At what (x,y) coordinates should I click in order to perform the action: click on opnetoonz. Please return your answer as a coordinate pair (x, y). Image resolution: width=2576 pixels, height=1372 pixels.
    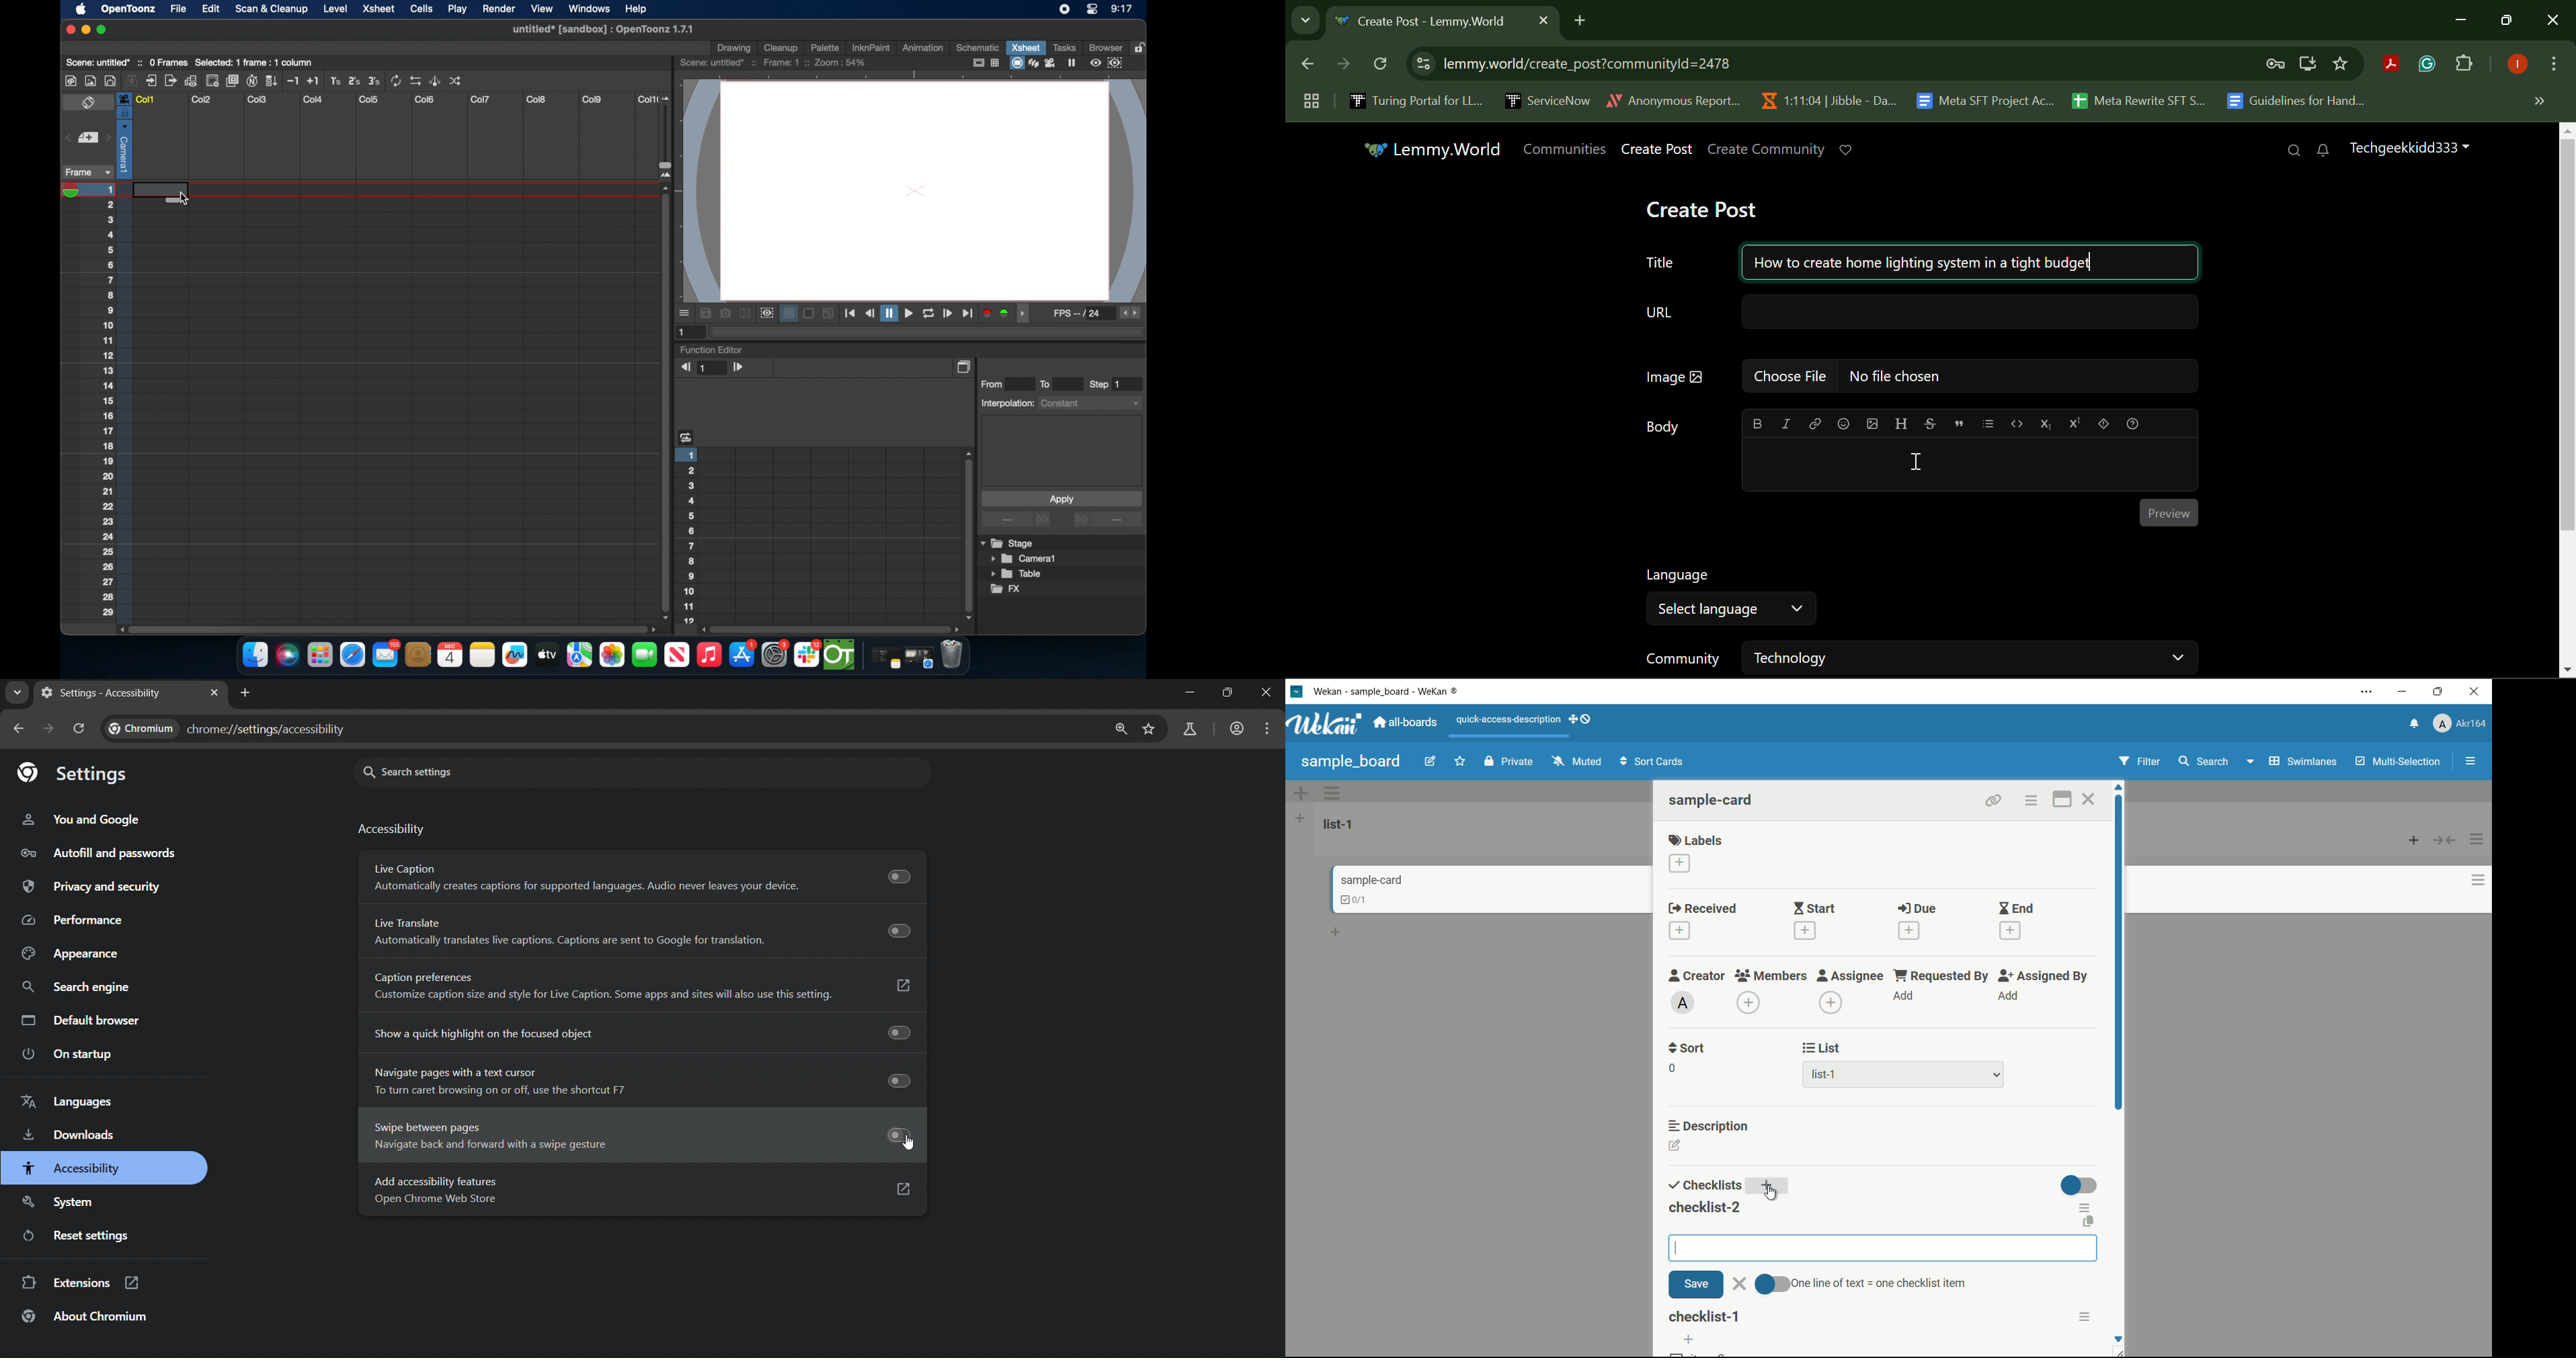
    Looking at the image, I should click on (127, 9).